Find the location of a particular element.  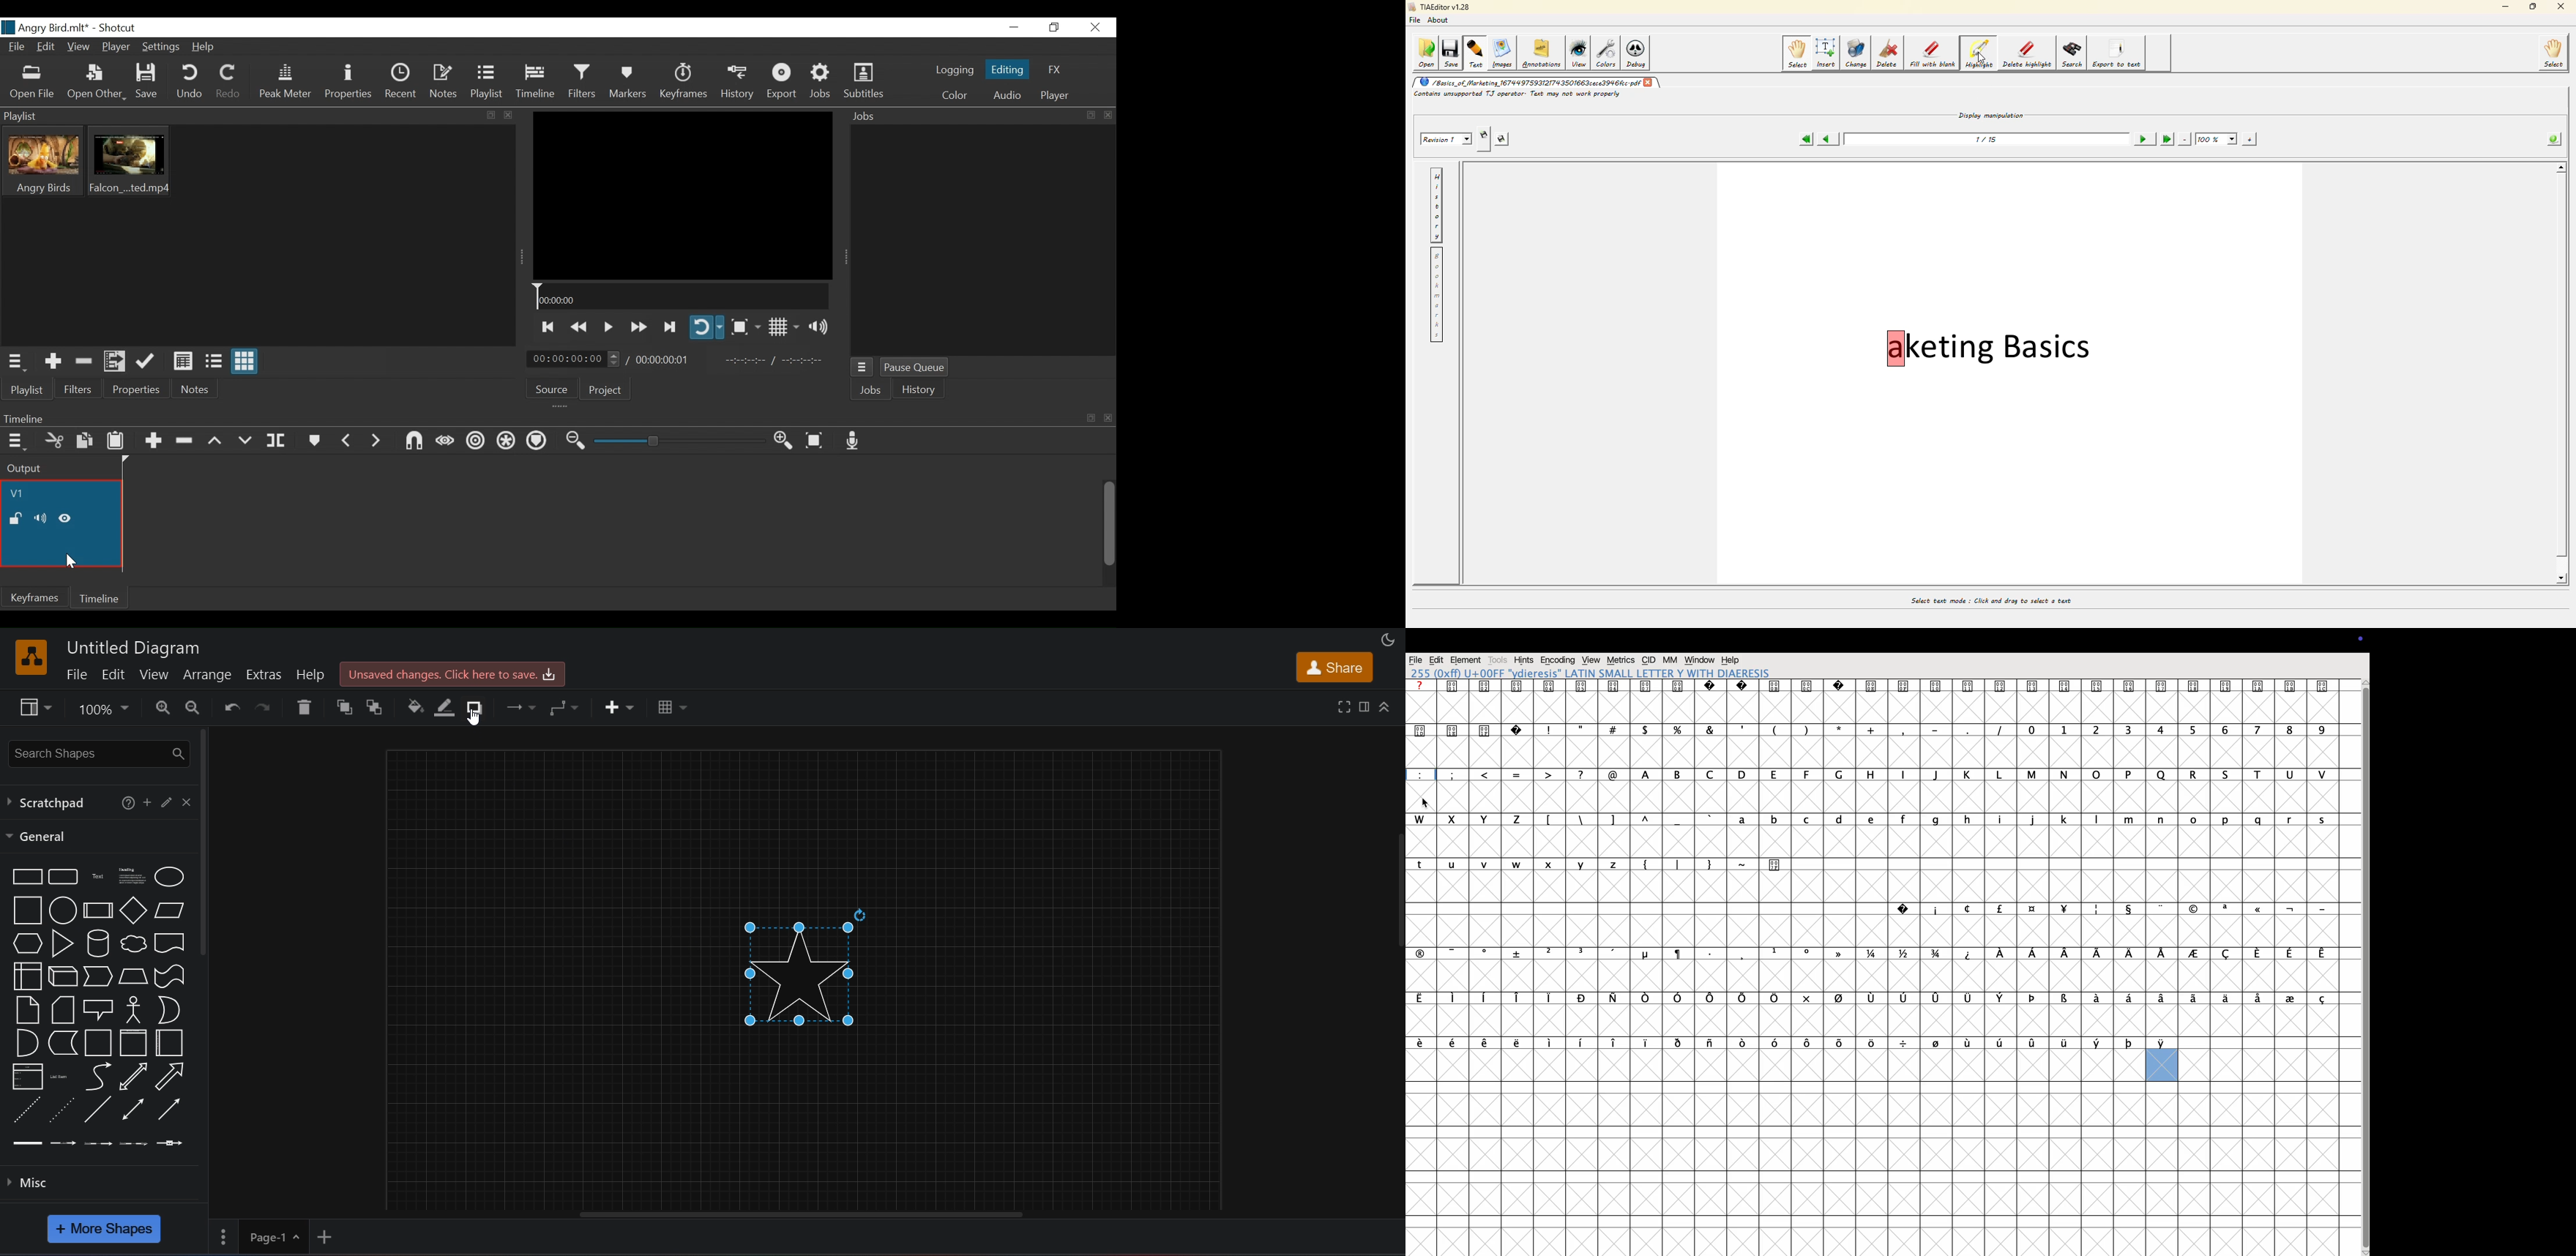

Playlist menu is located at coordinates (14, 362).